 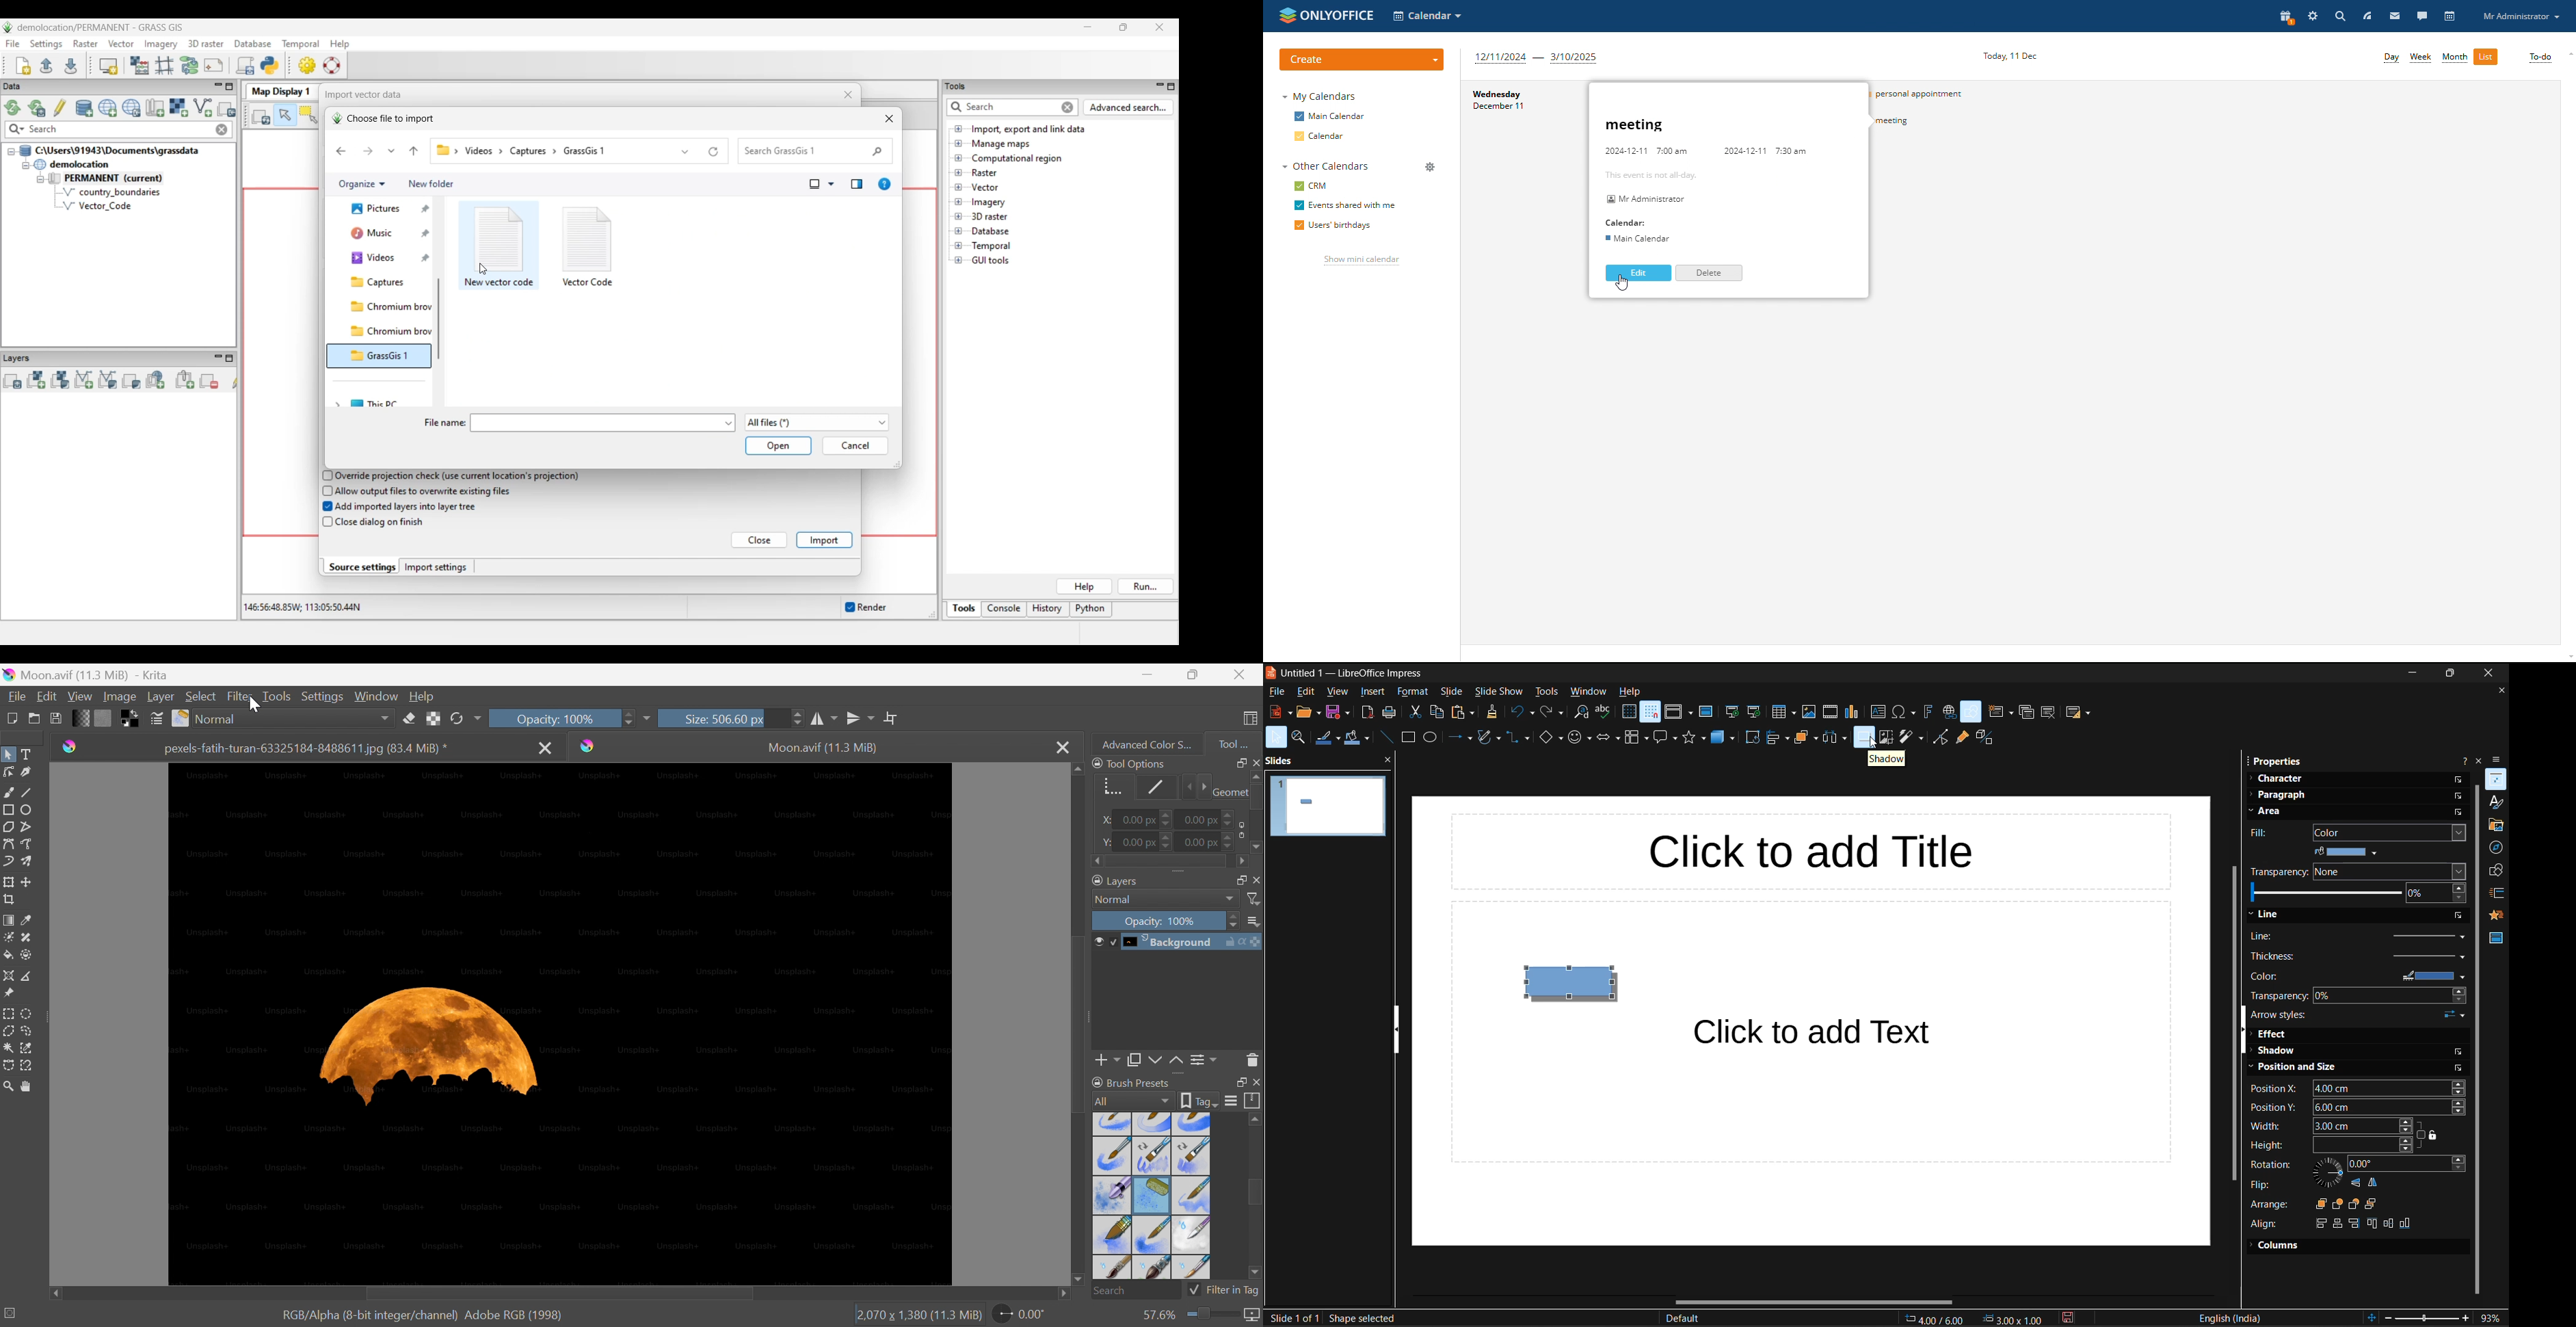 I want to click on slide layout, so click(x=2076, y=712).